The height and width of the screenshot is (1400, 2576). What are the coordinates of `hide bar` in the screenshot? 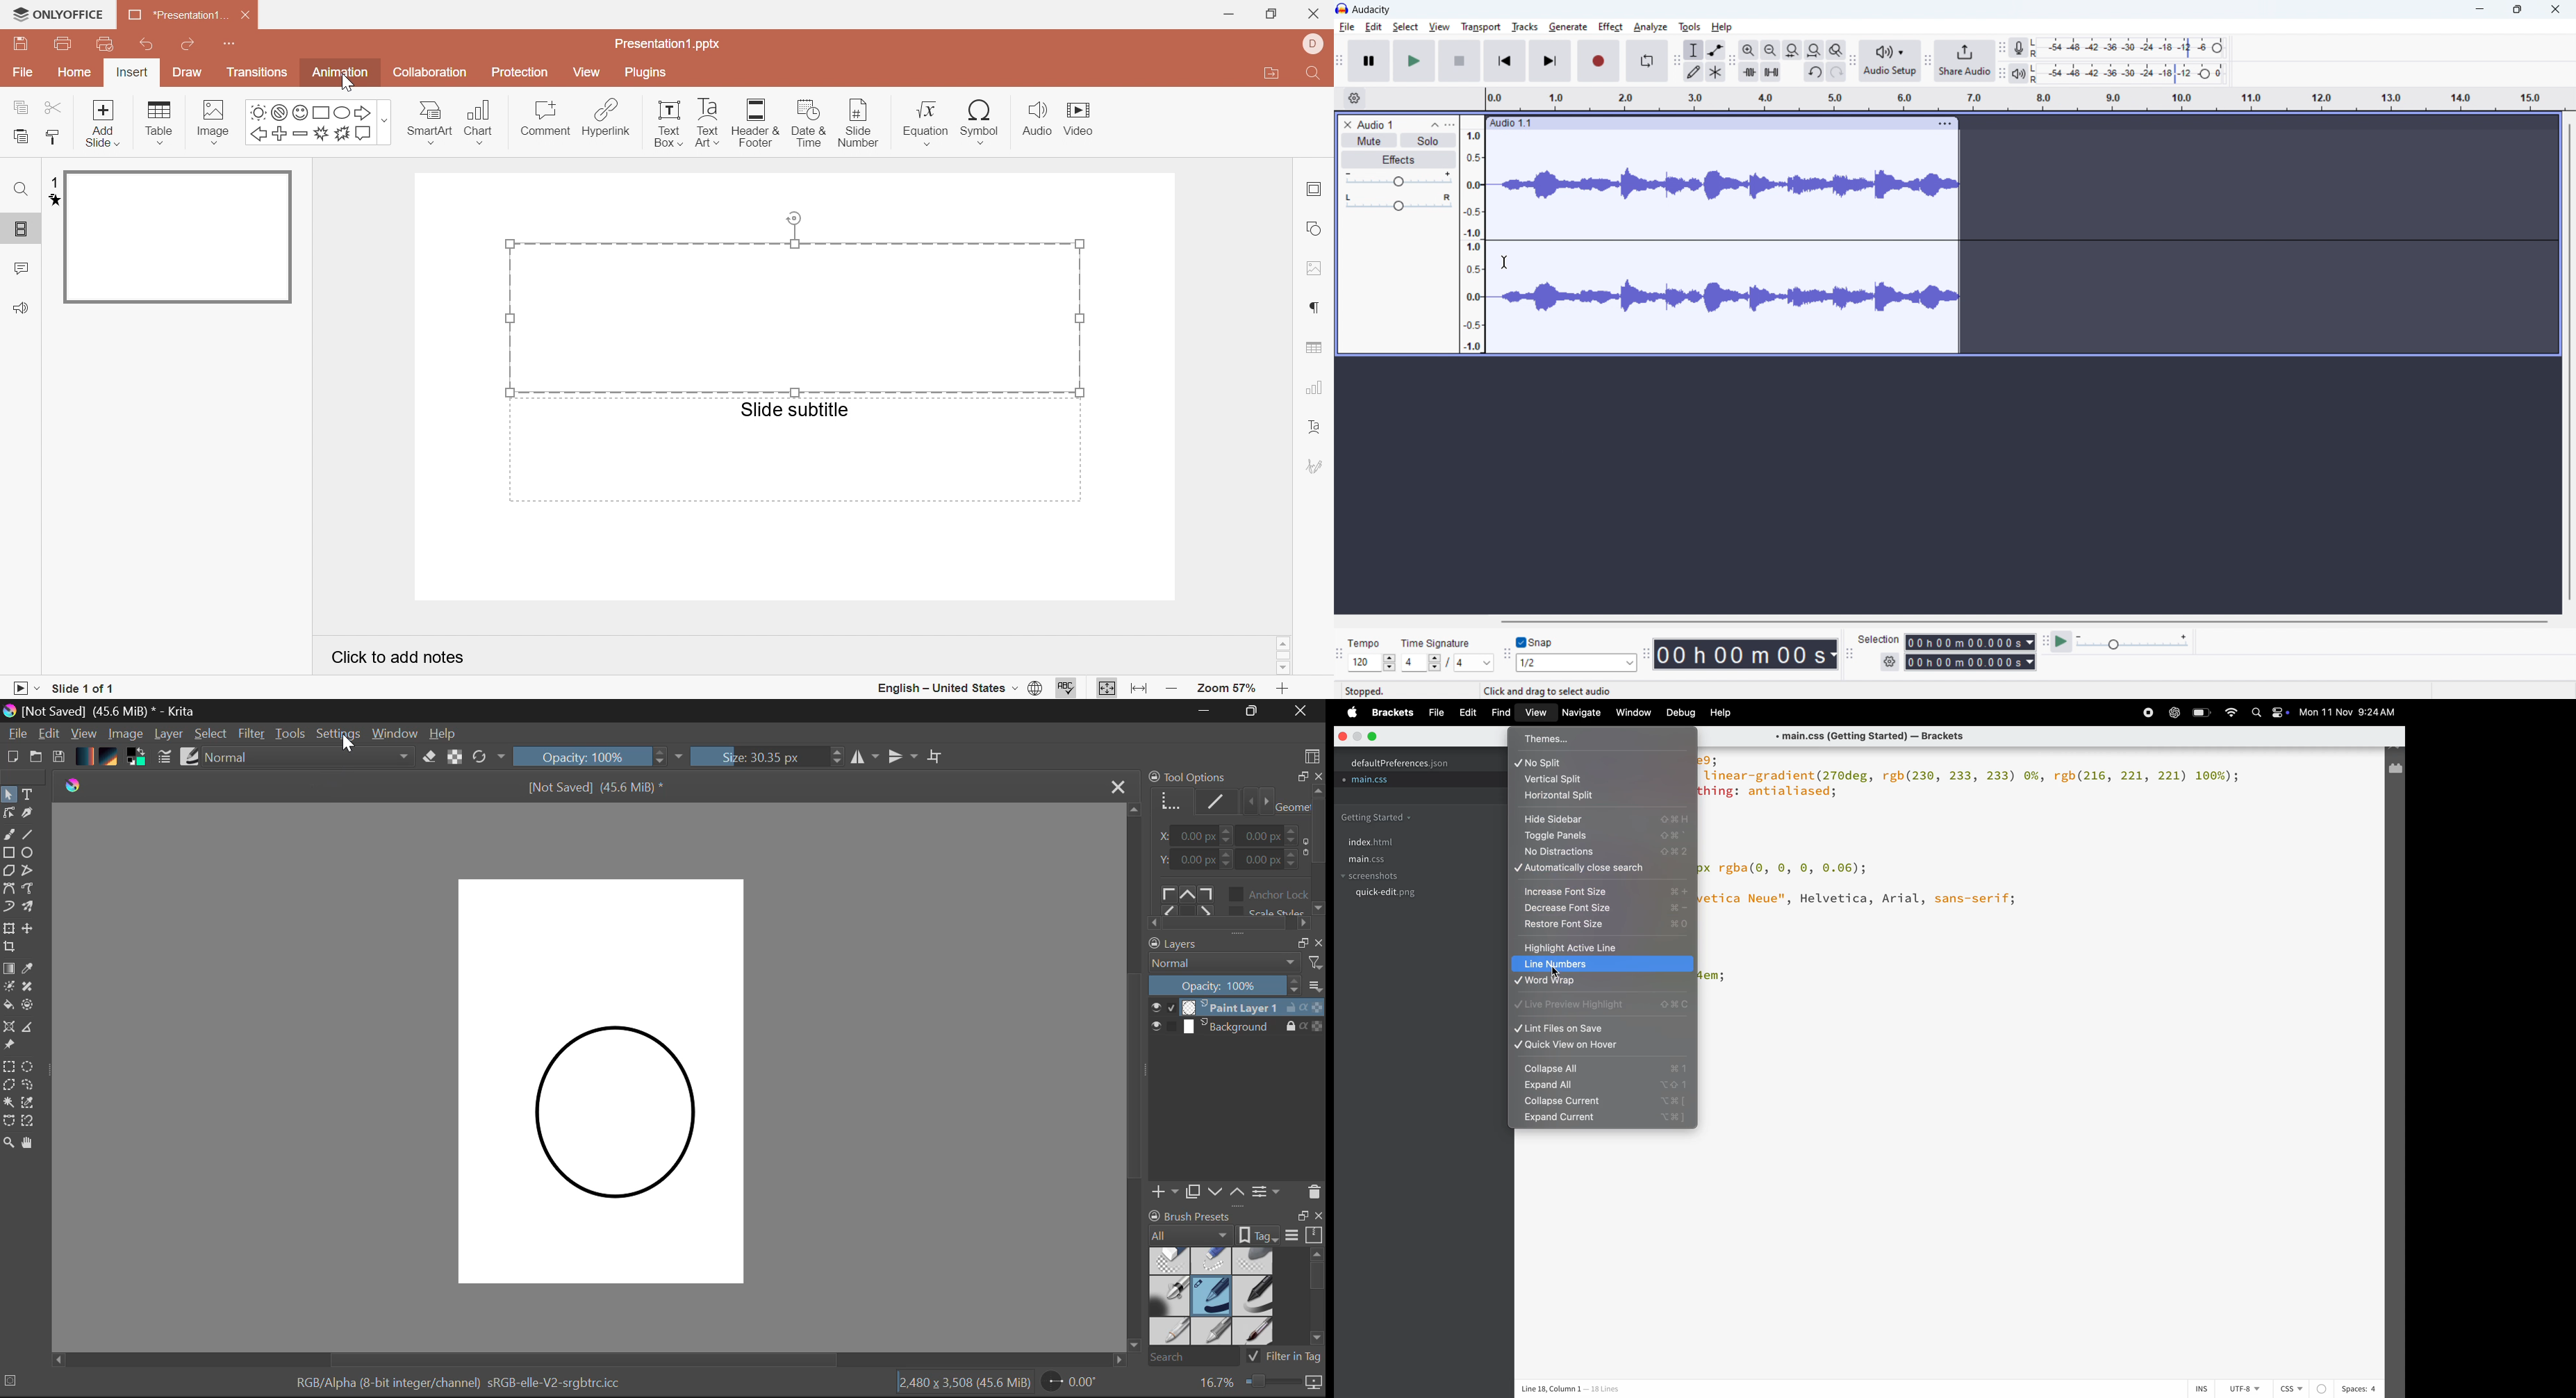 It's located at (1601, 819).